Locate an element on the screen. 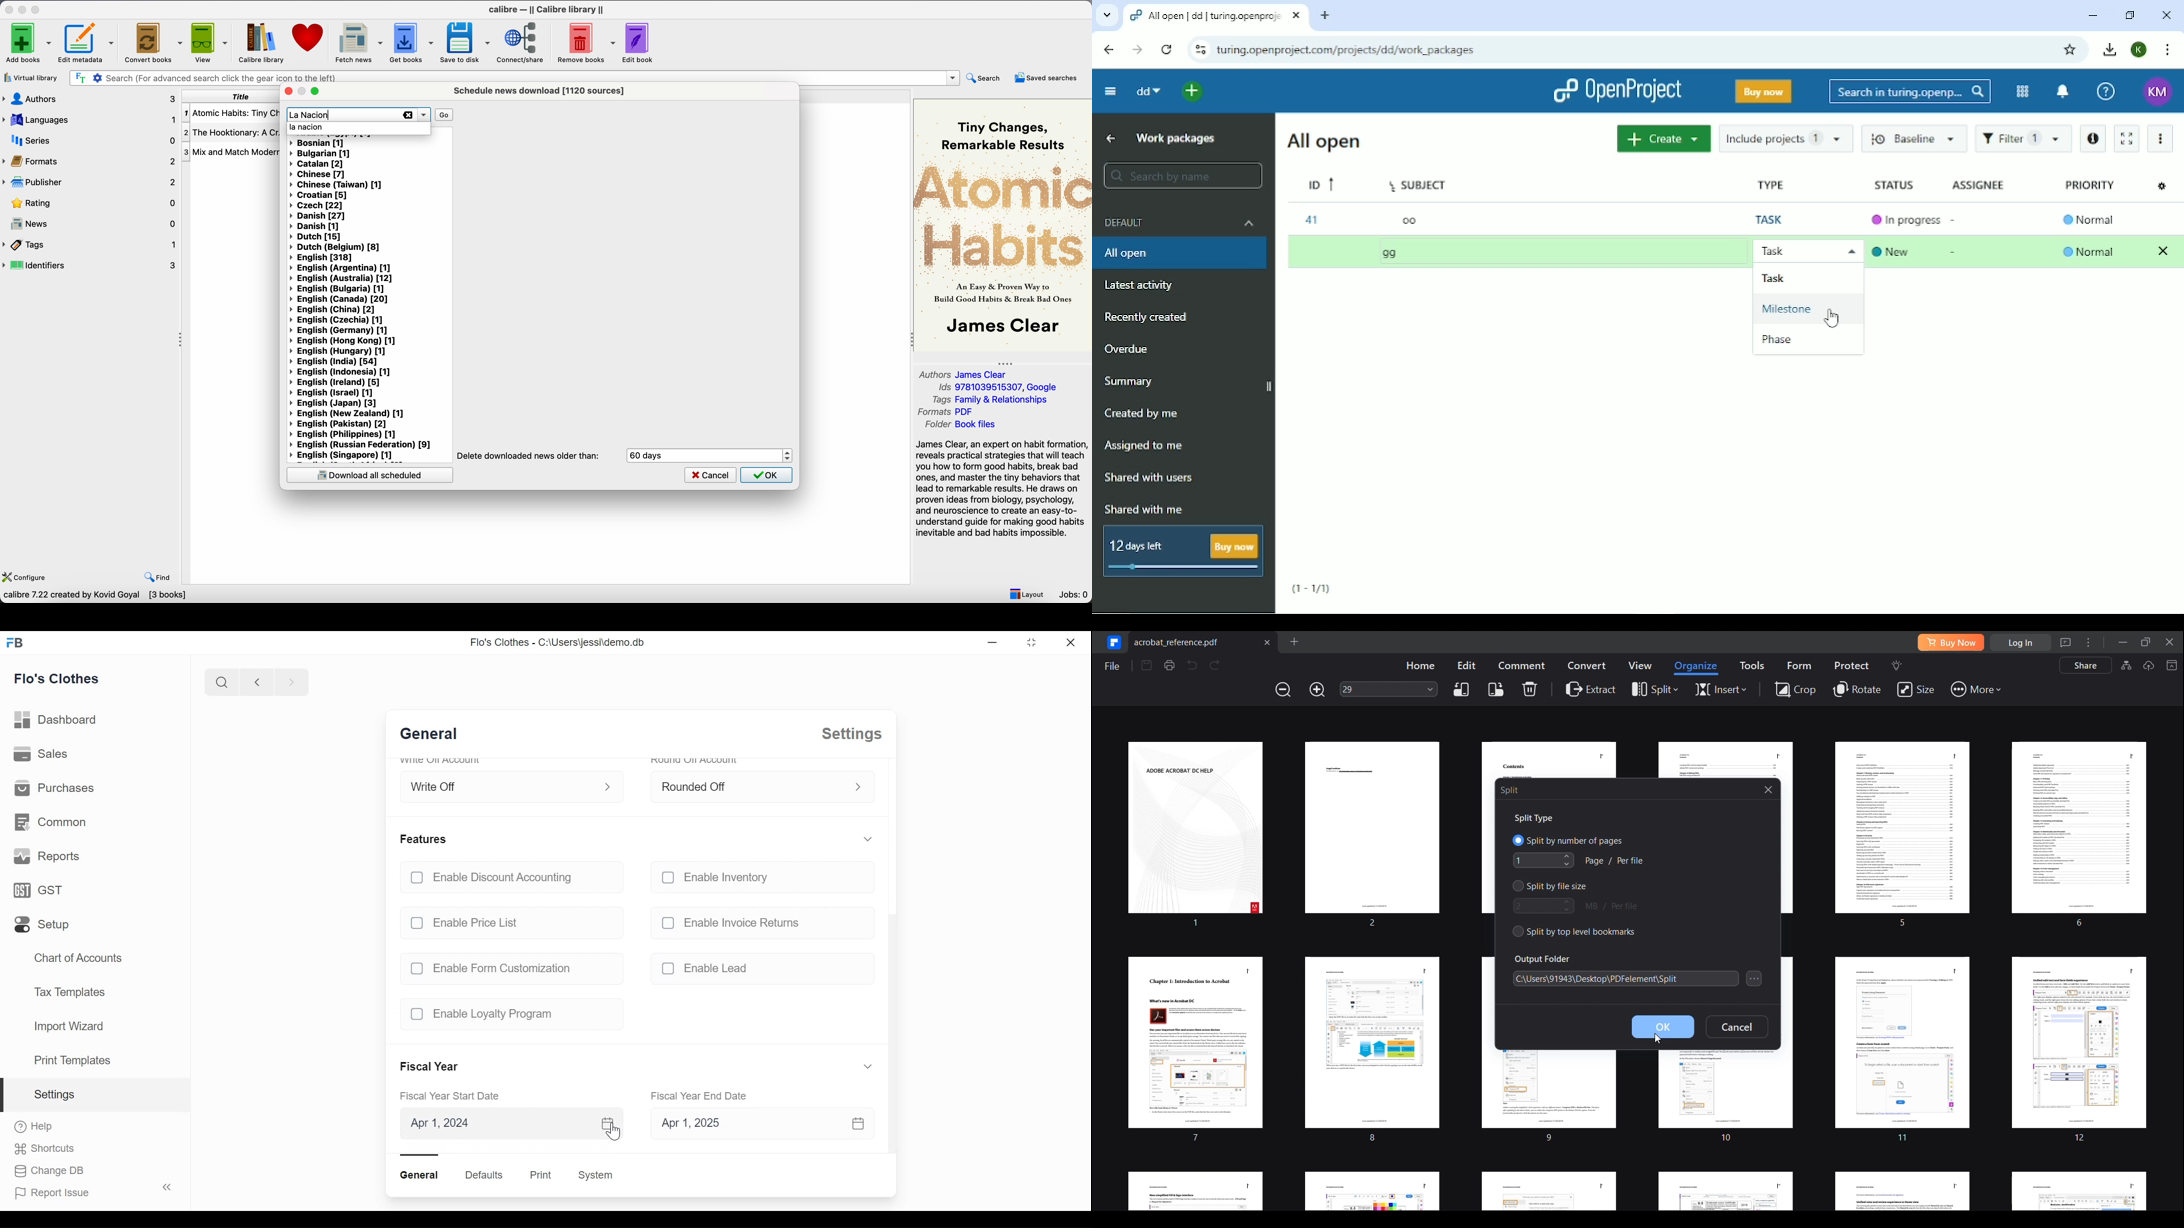  Defaults is located at coordinates (484, 1175).